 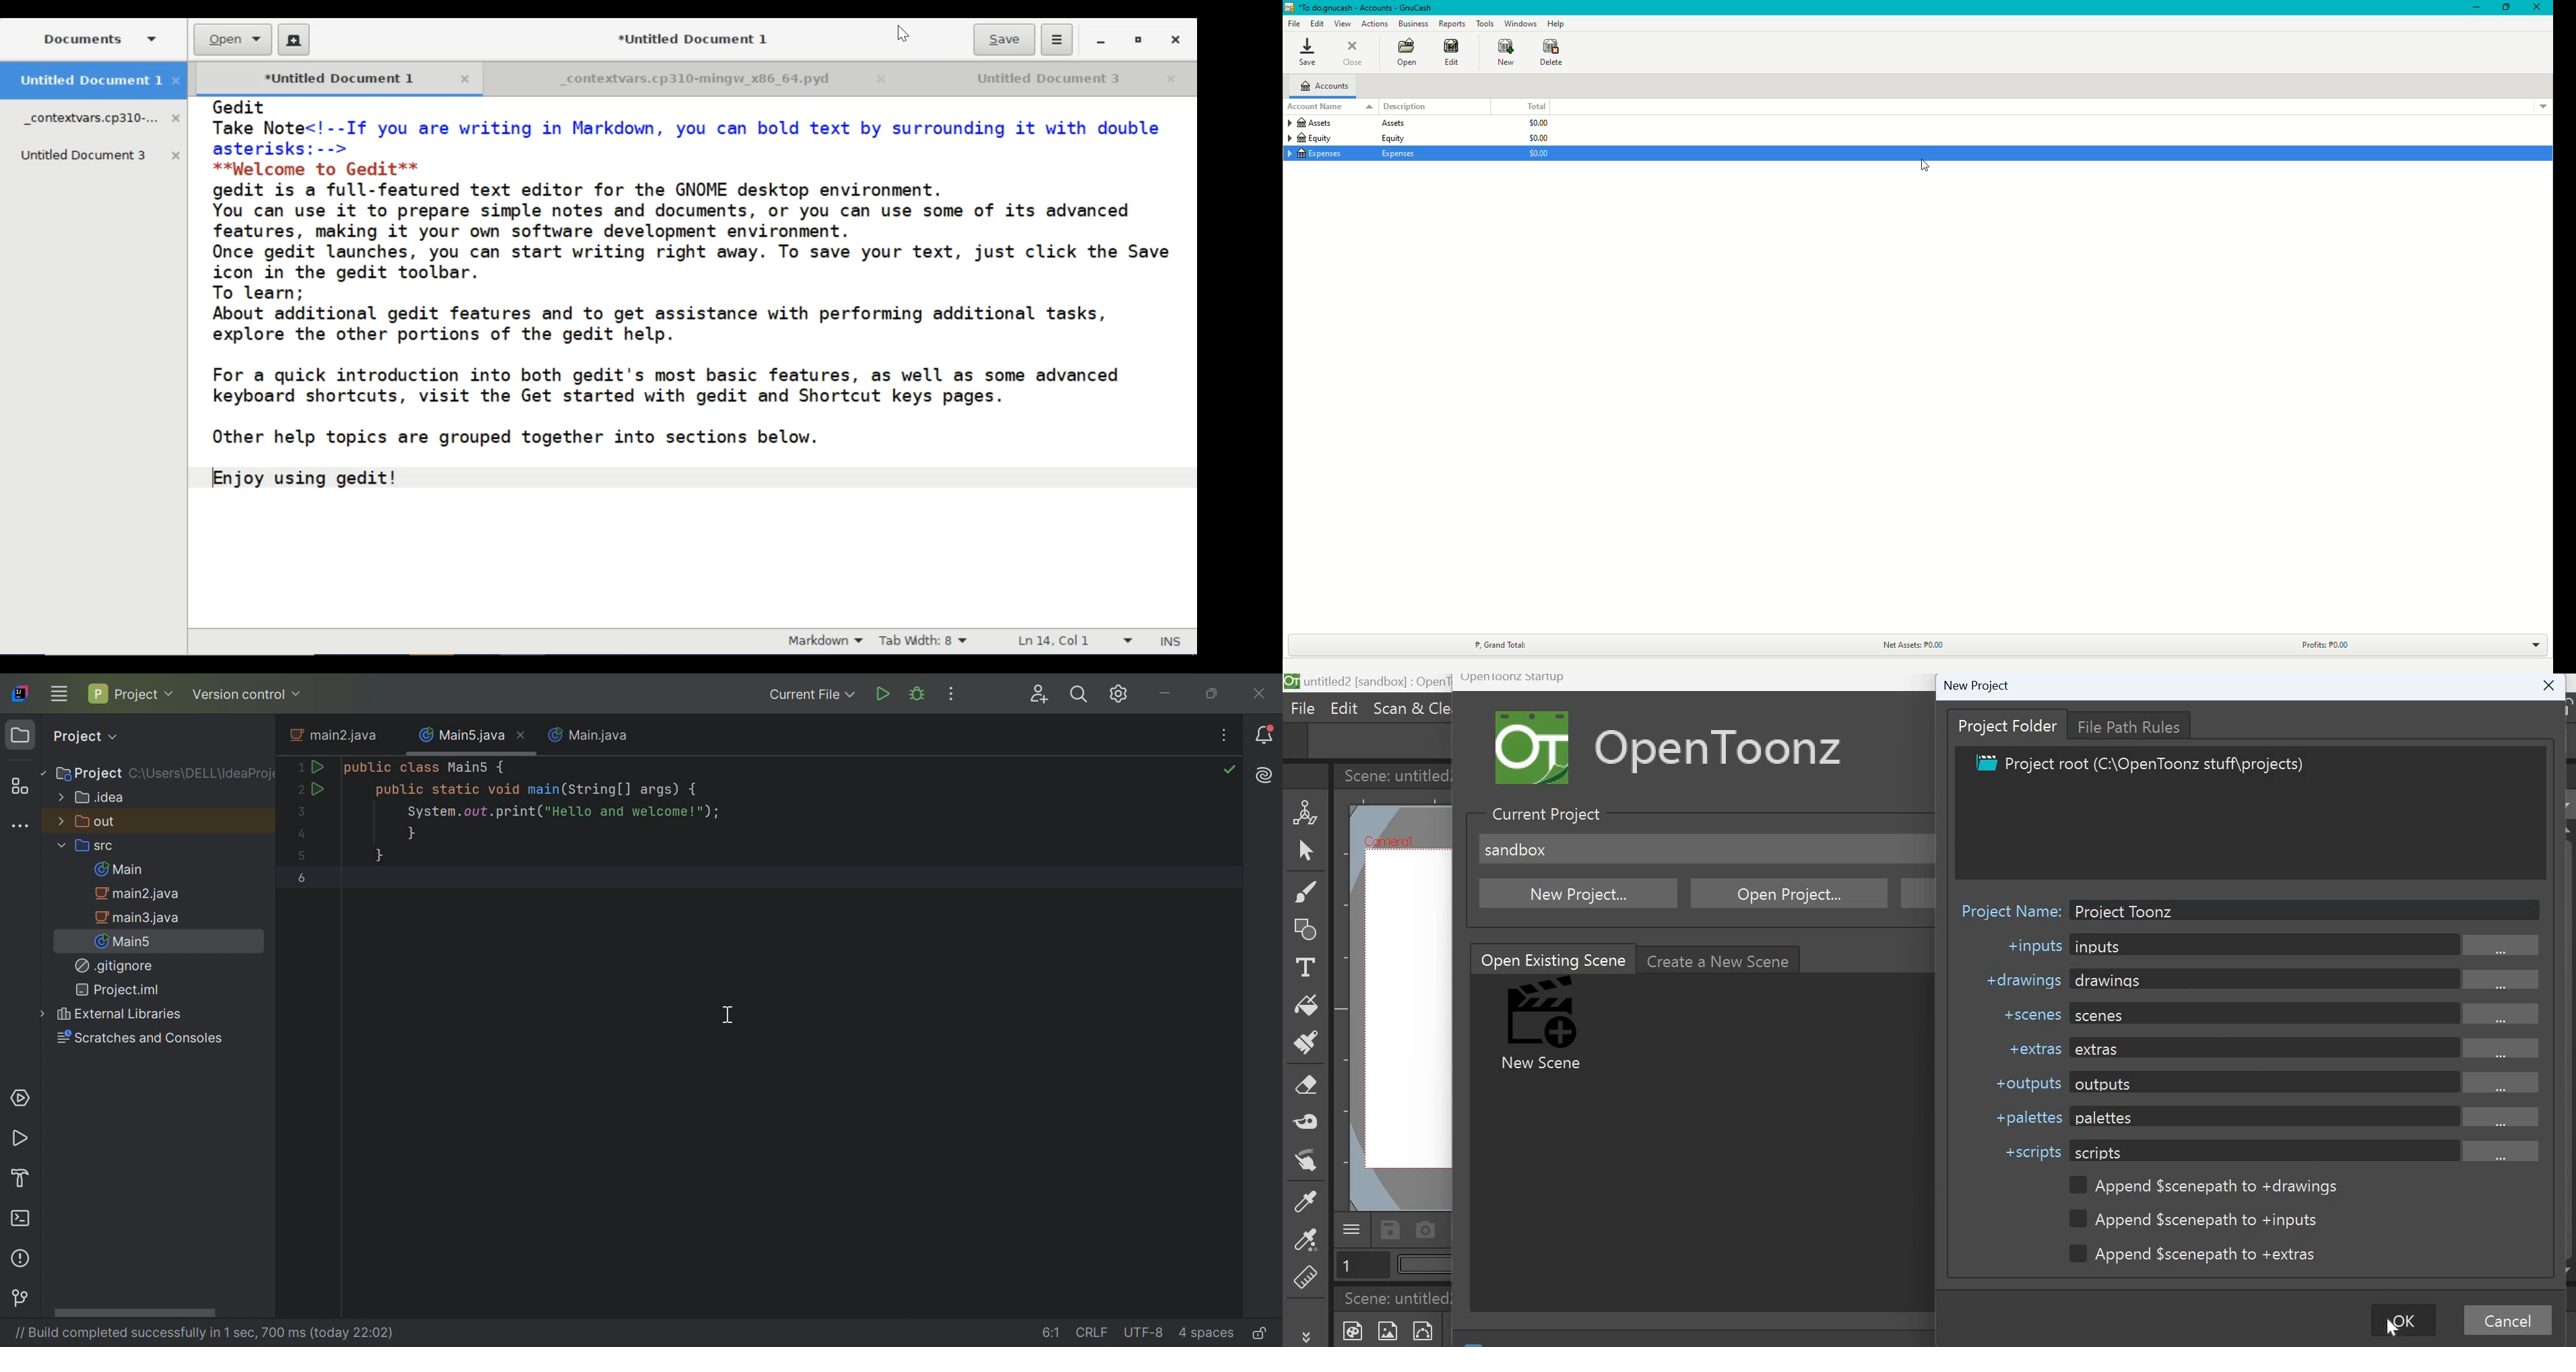 I want to click on Brush tool, so click(x=1305, y=892).